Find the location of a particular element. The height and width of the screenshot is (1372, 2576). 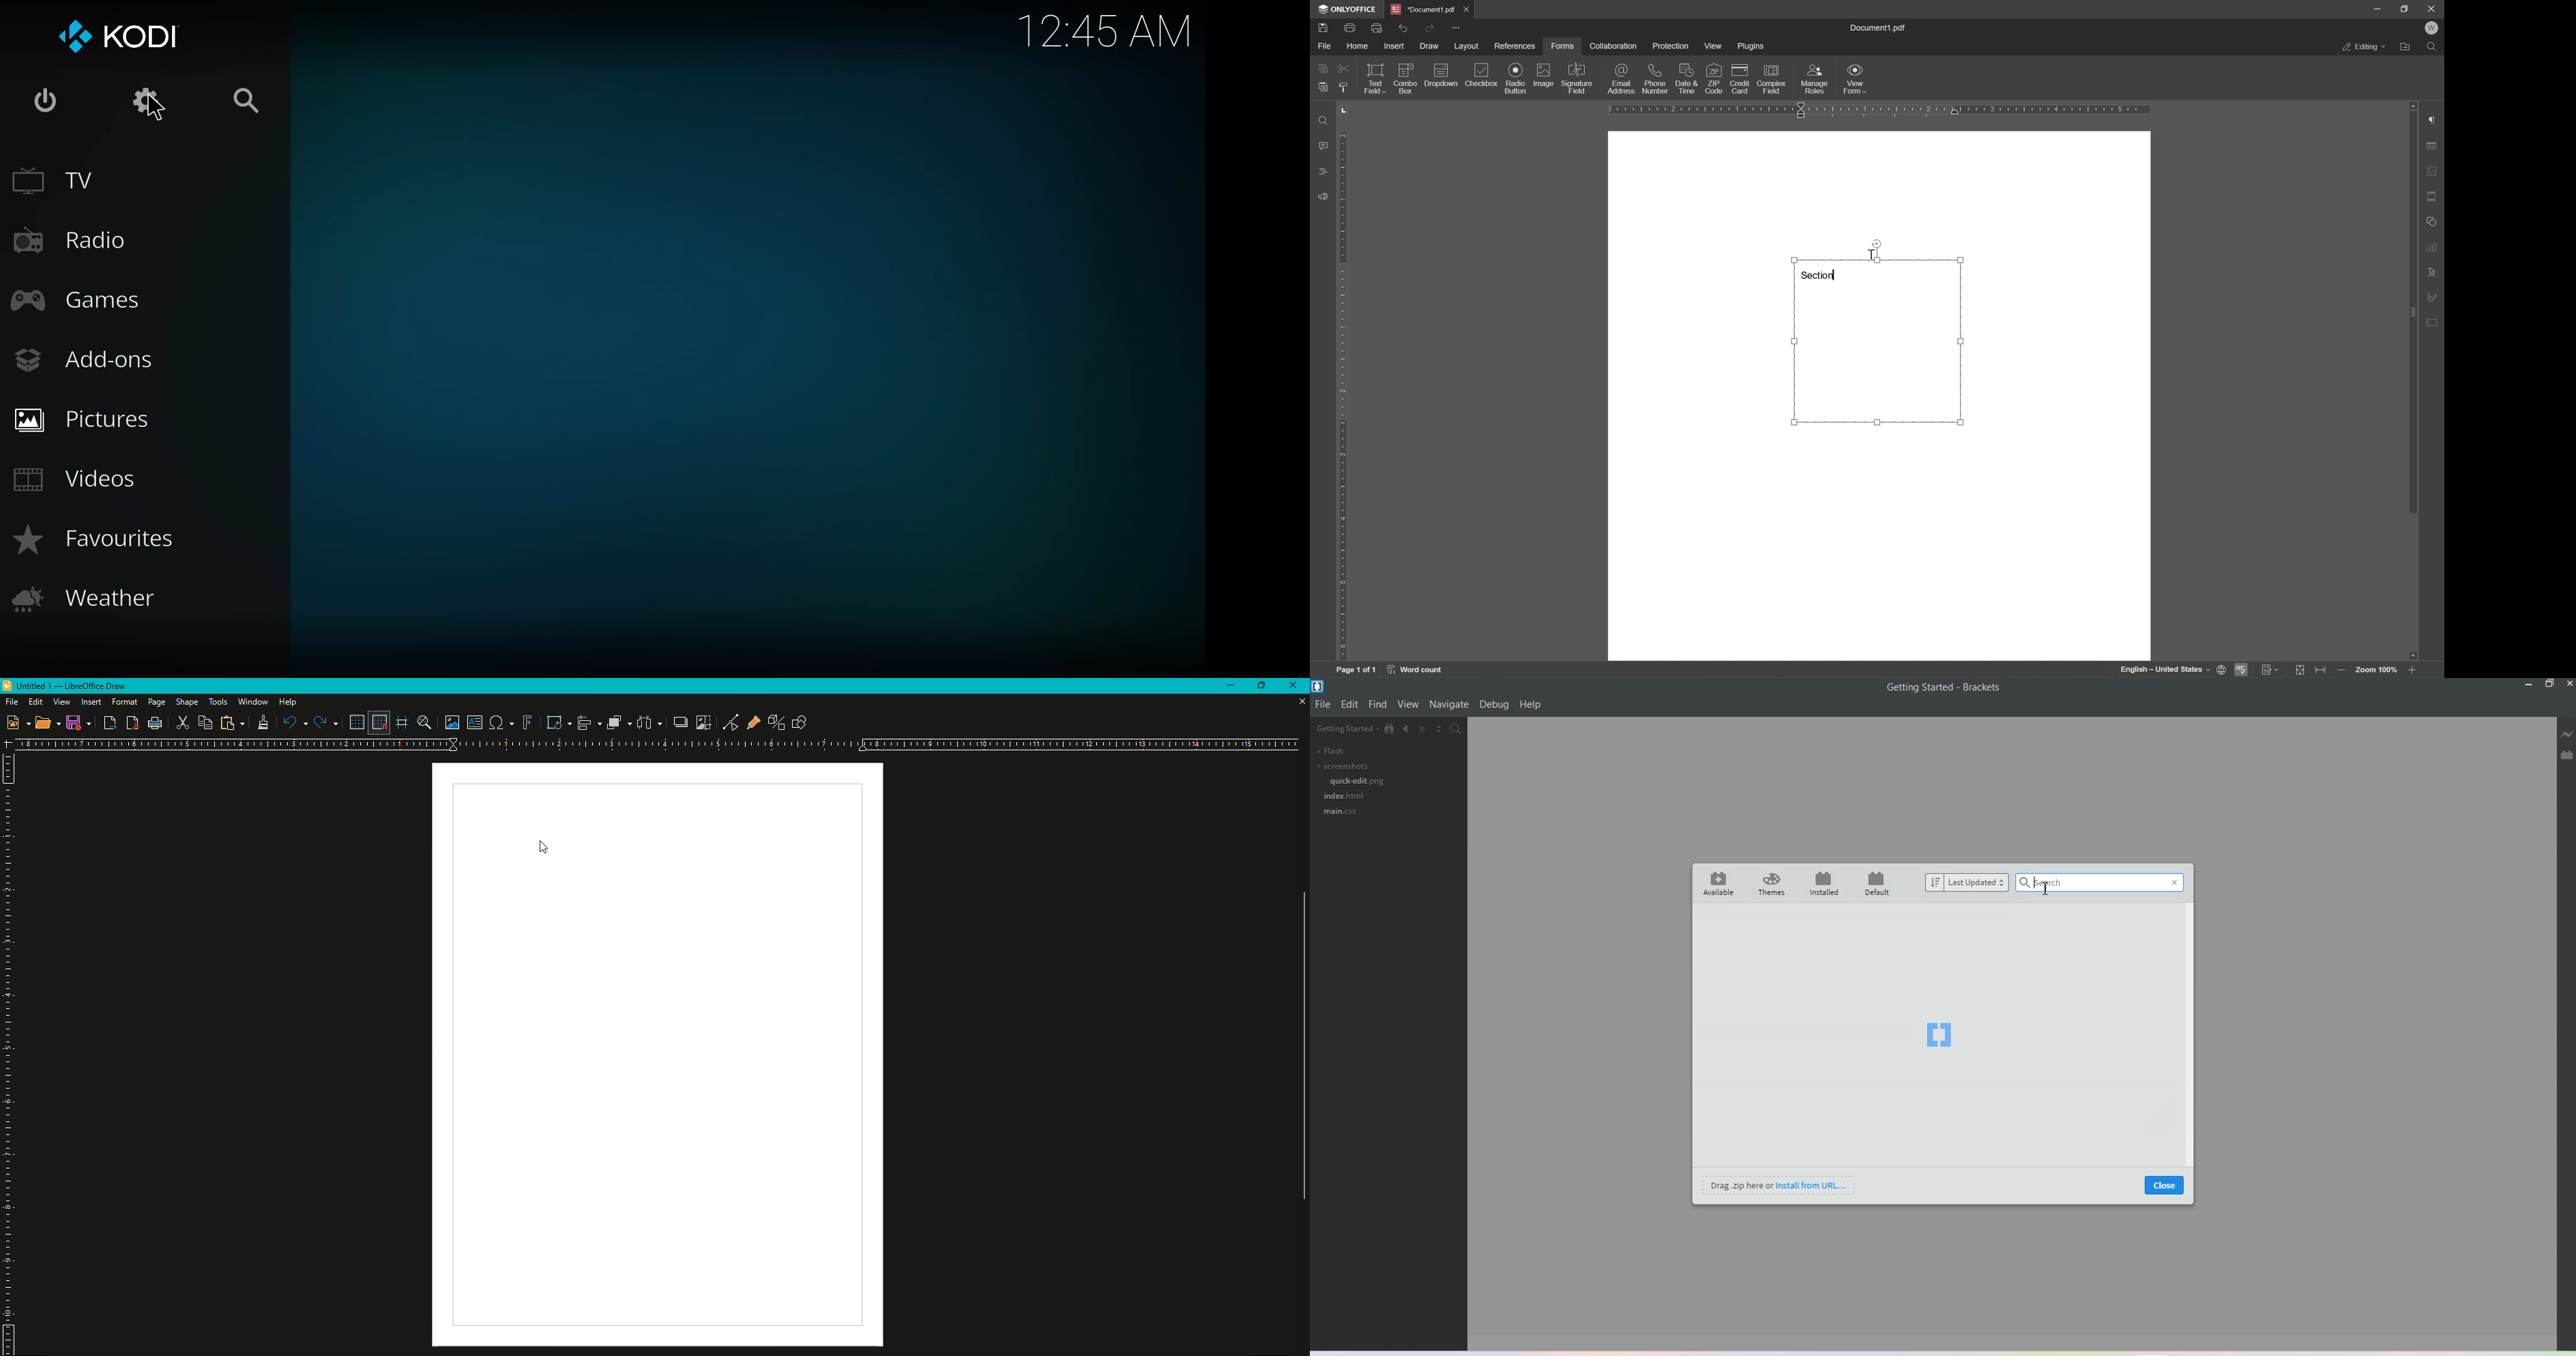

Cursor is located at coordinates (544, 850).